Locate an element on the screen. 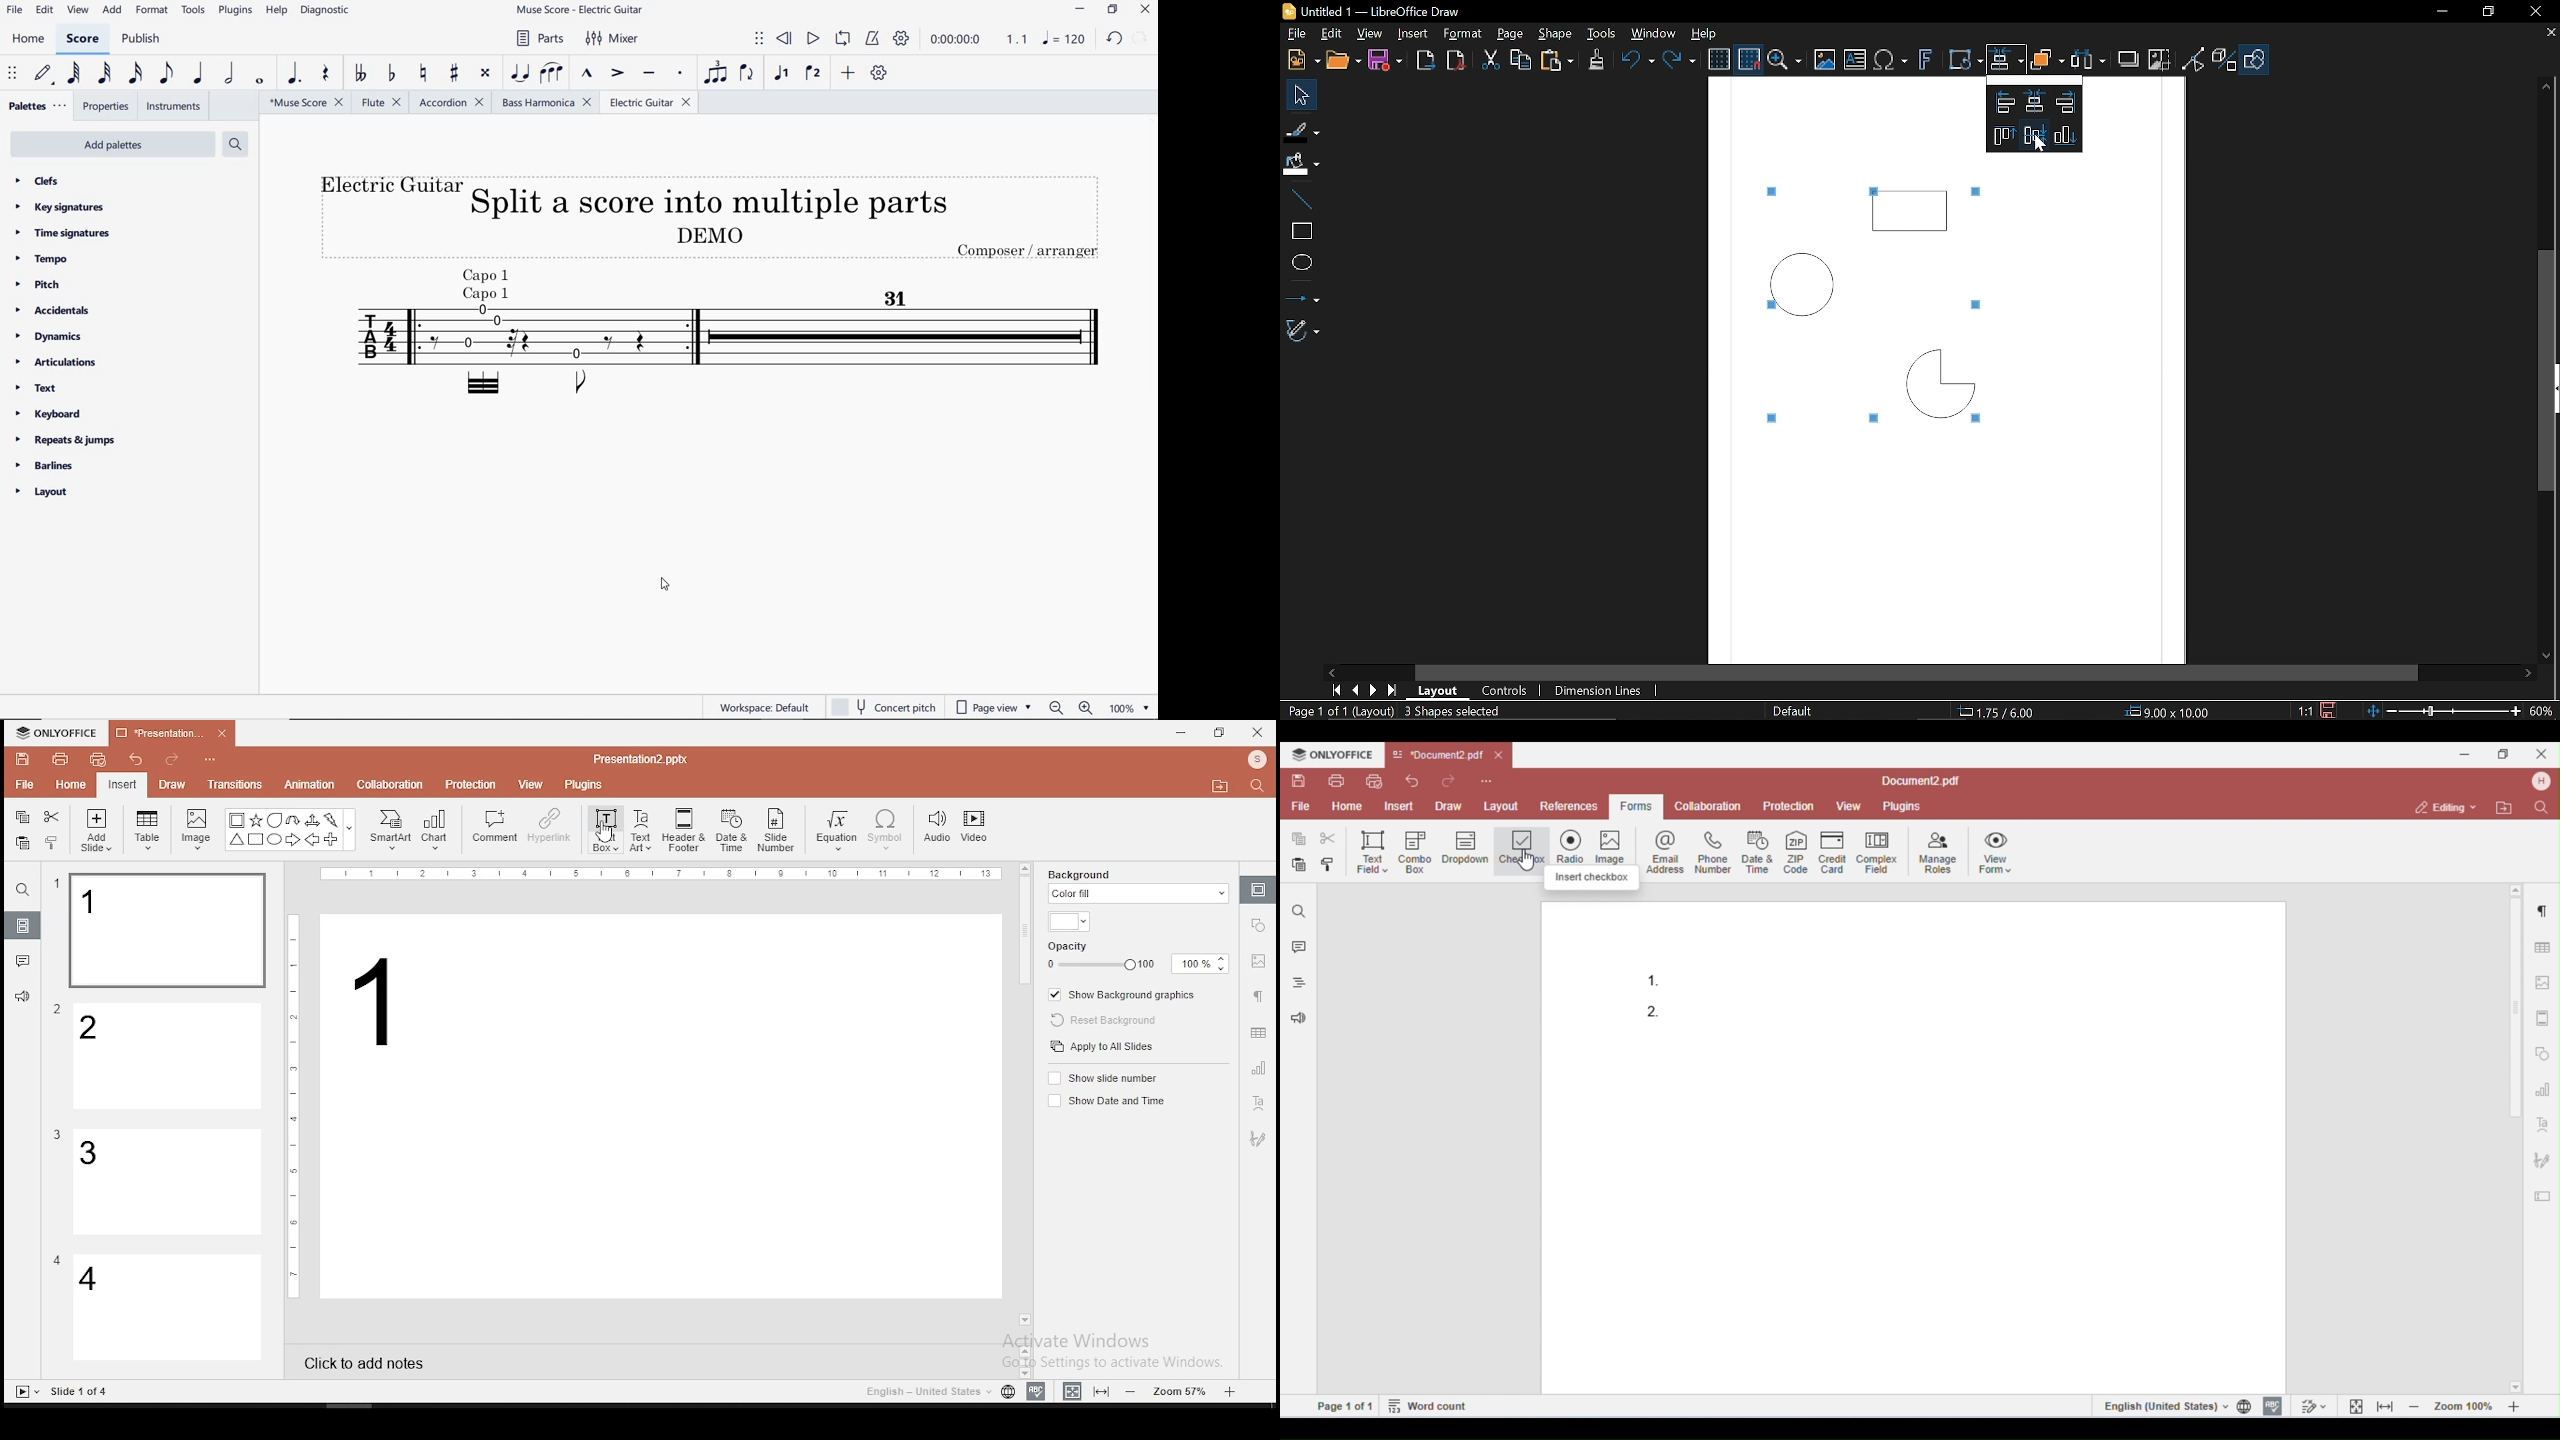  instruments is located at coordinates (172, 106).